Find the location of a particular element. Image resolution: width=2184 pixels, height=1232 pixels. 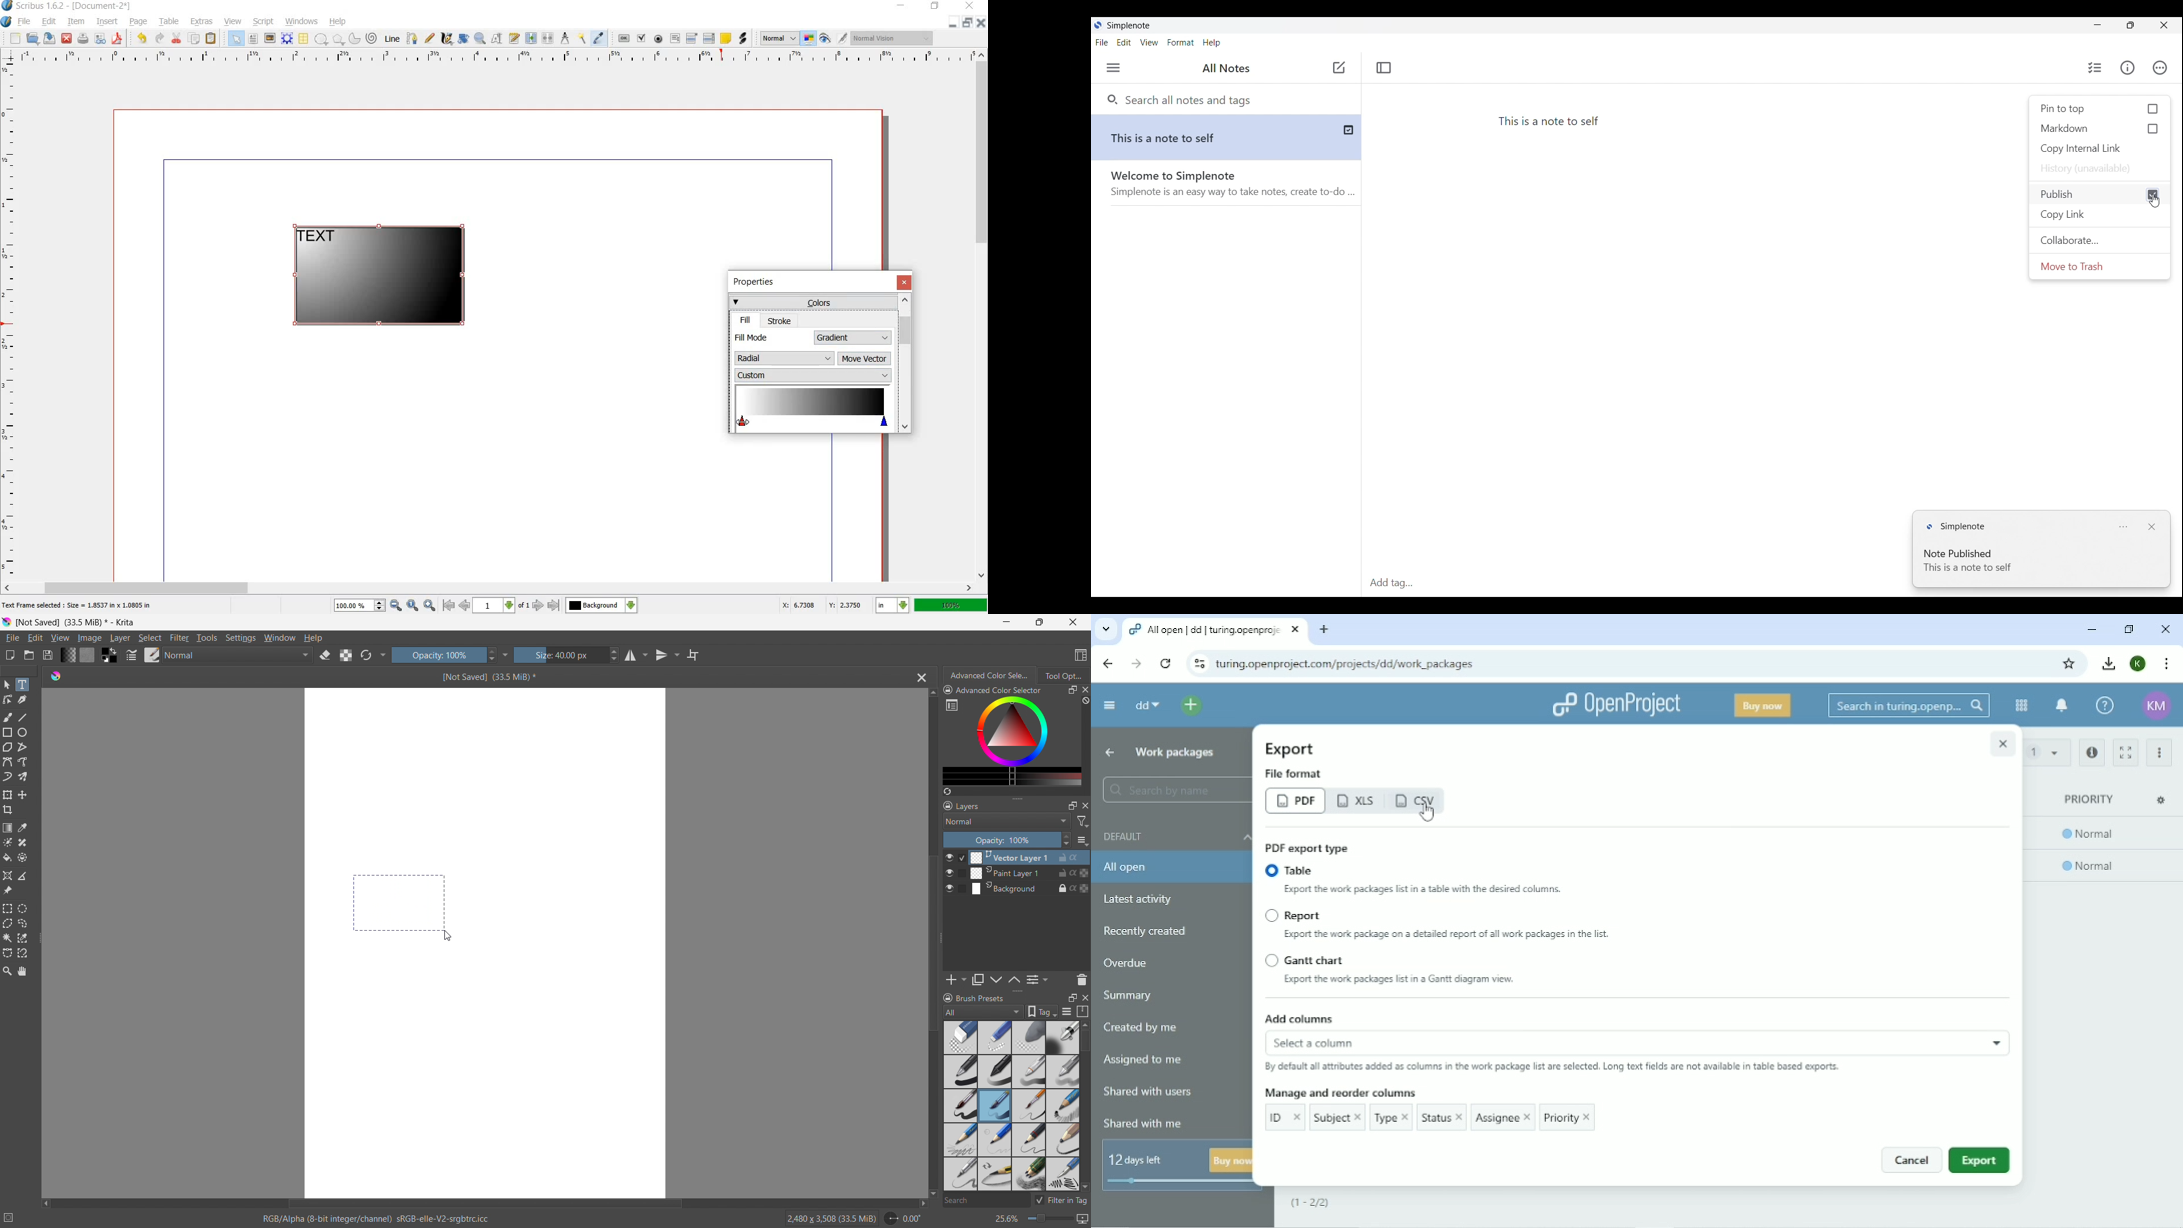

stroke is located at coordinates (780, 321).